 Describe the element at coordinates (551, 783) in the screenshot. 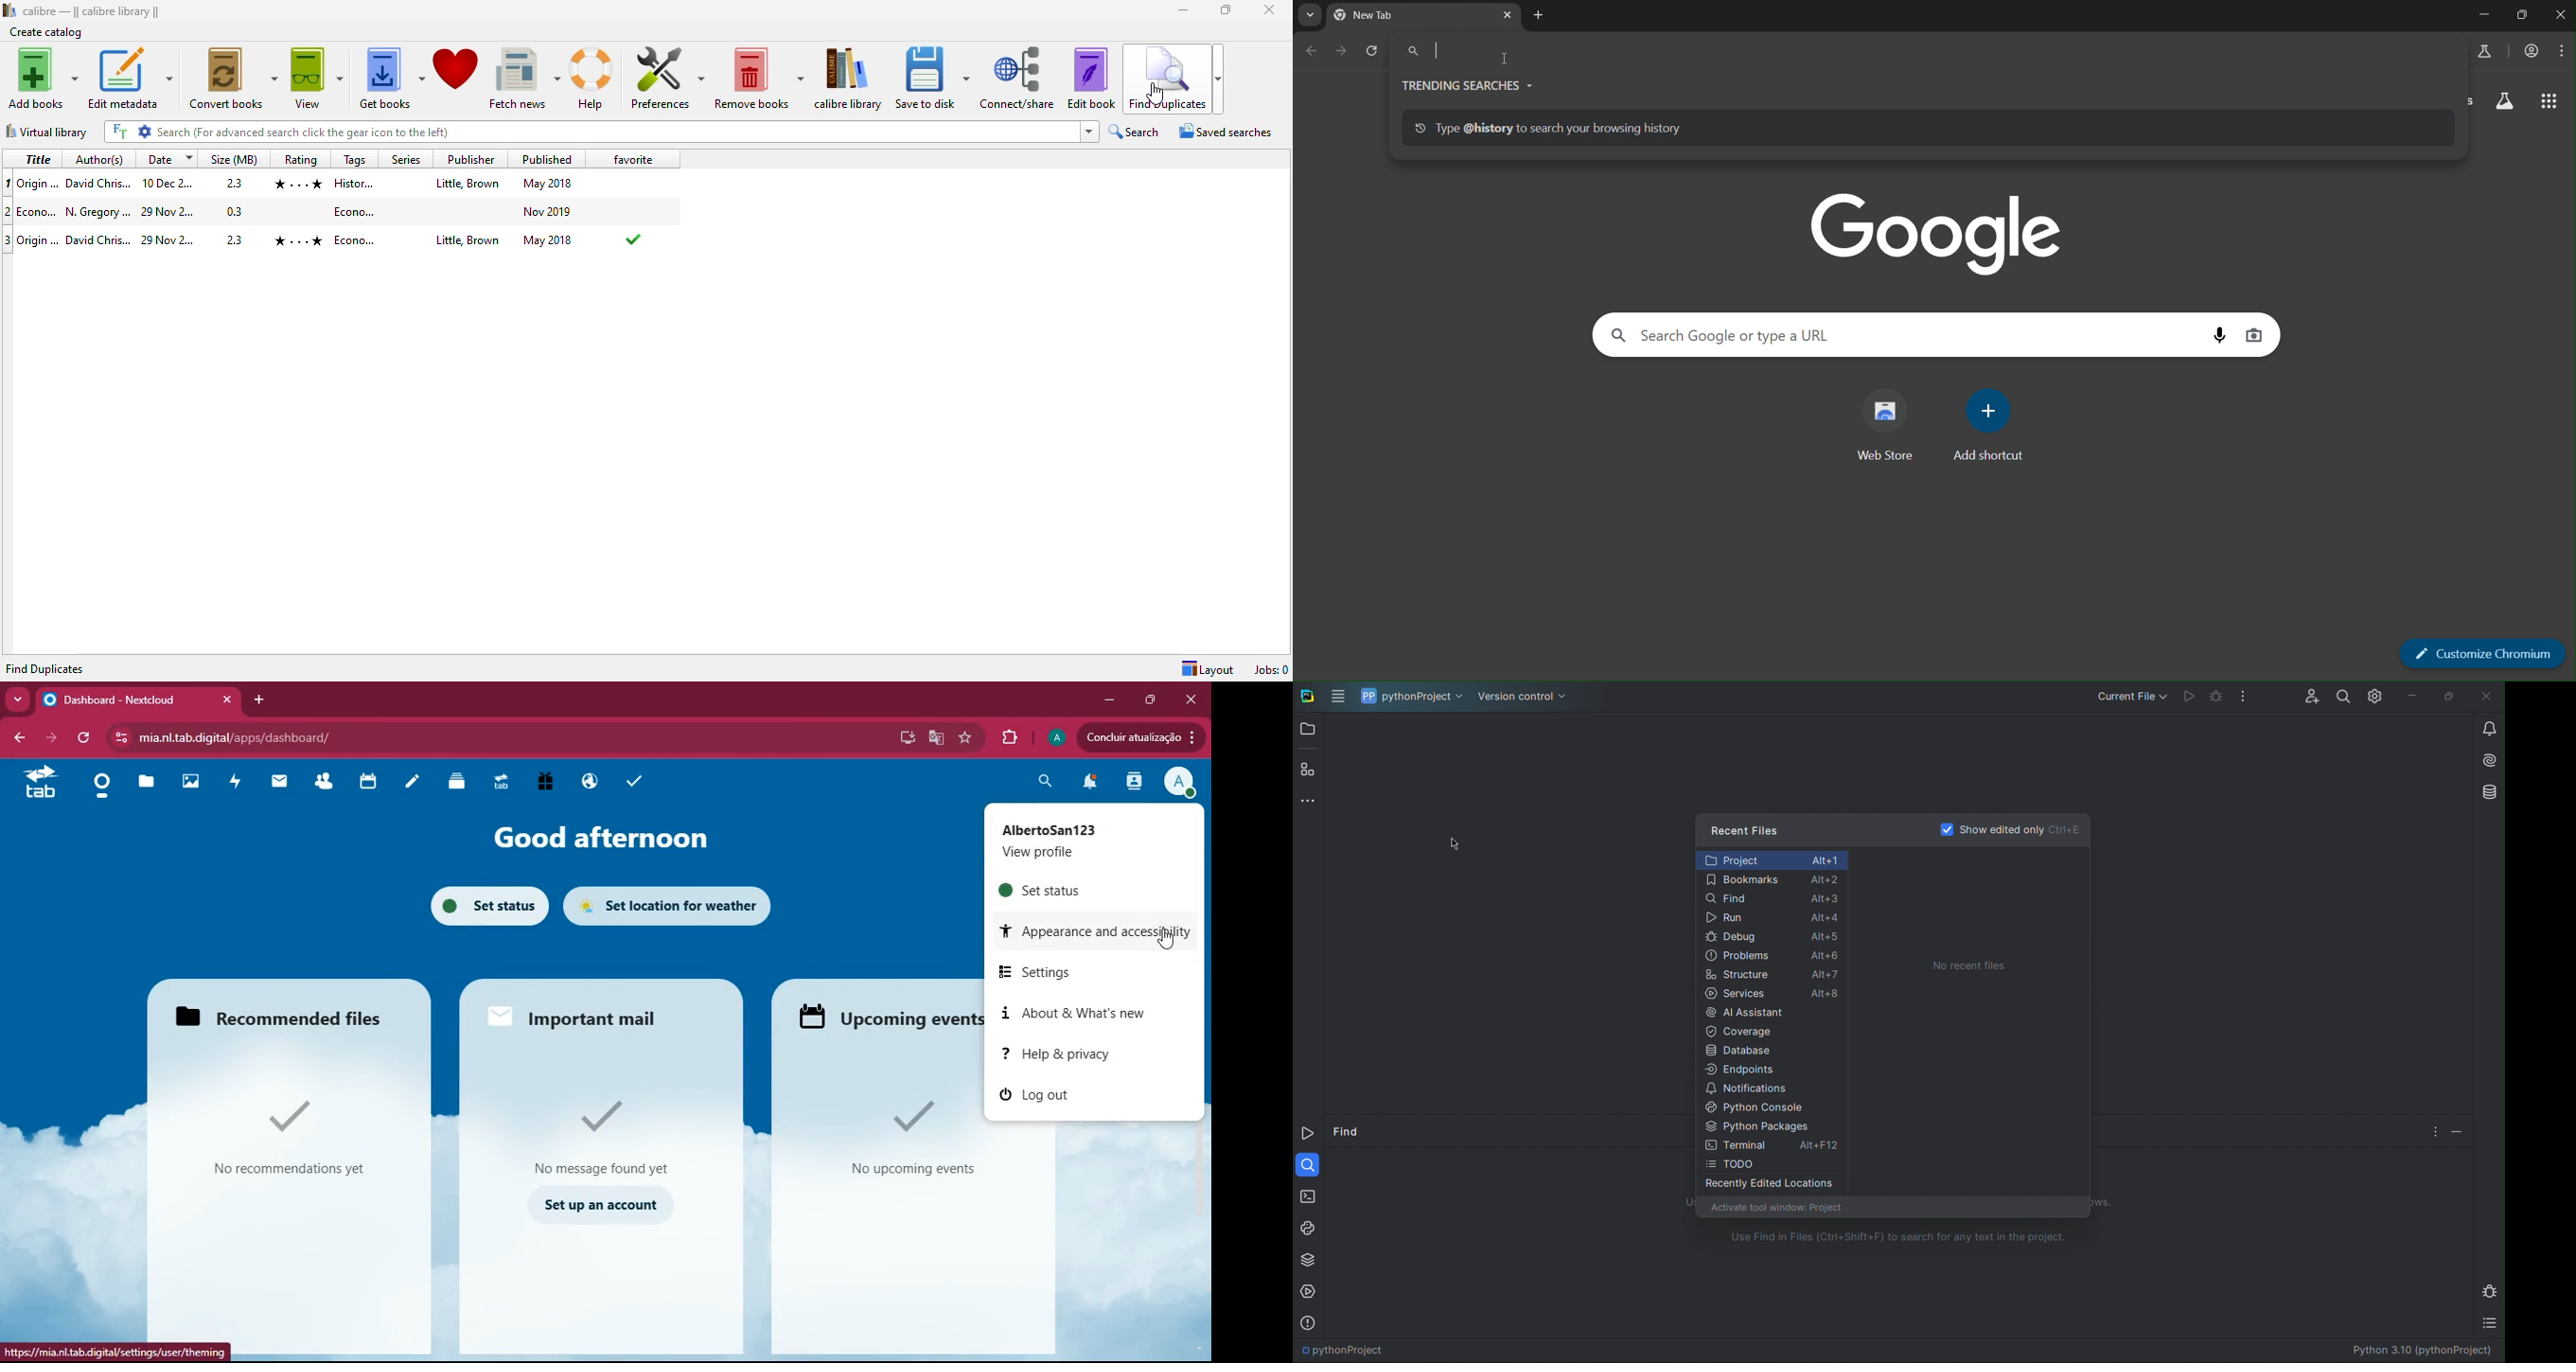

I see `gift` at that location.